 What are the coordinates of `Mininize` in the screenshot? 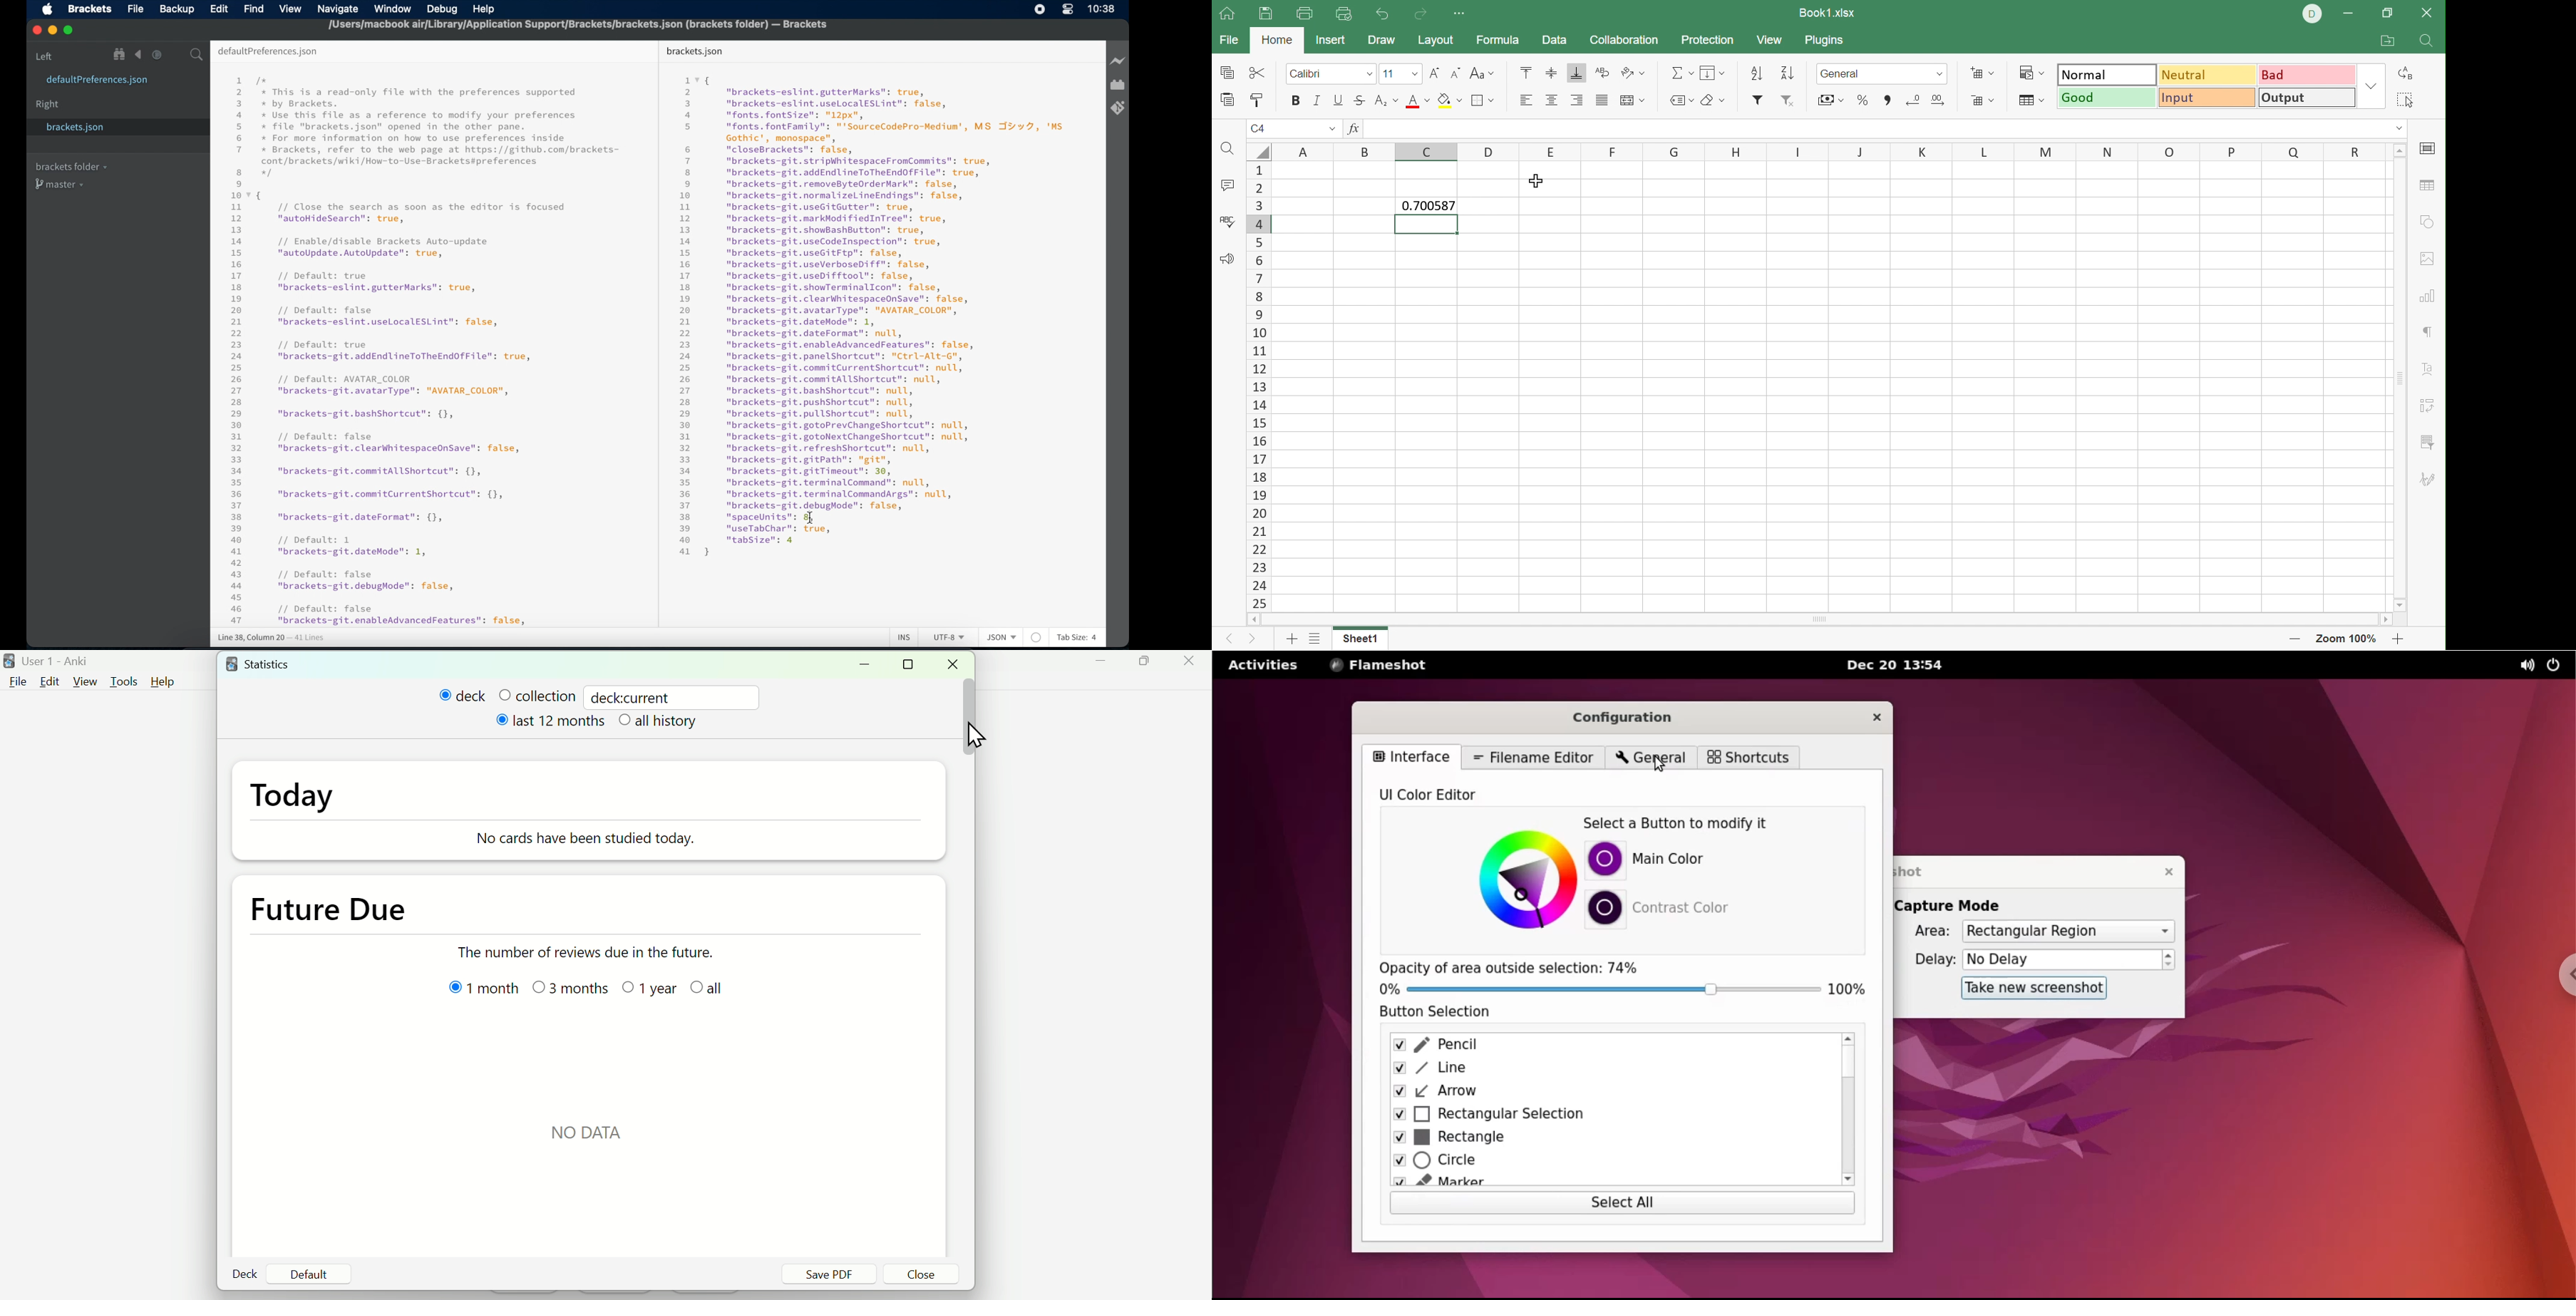 It's located at (869, 664).